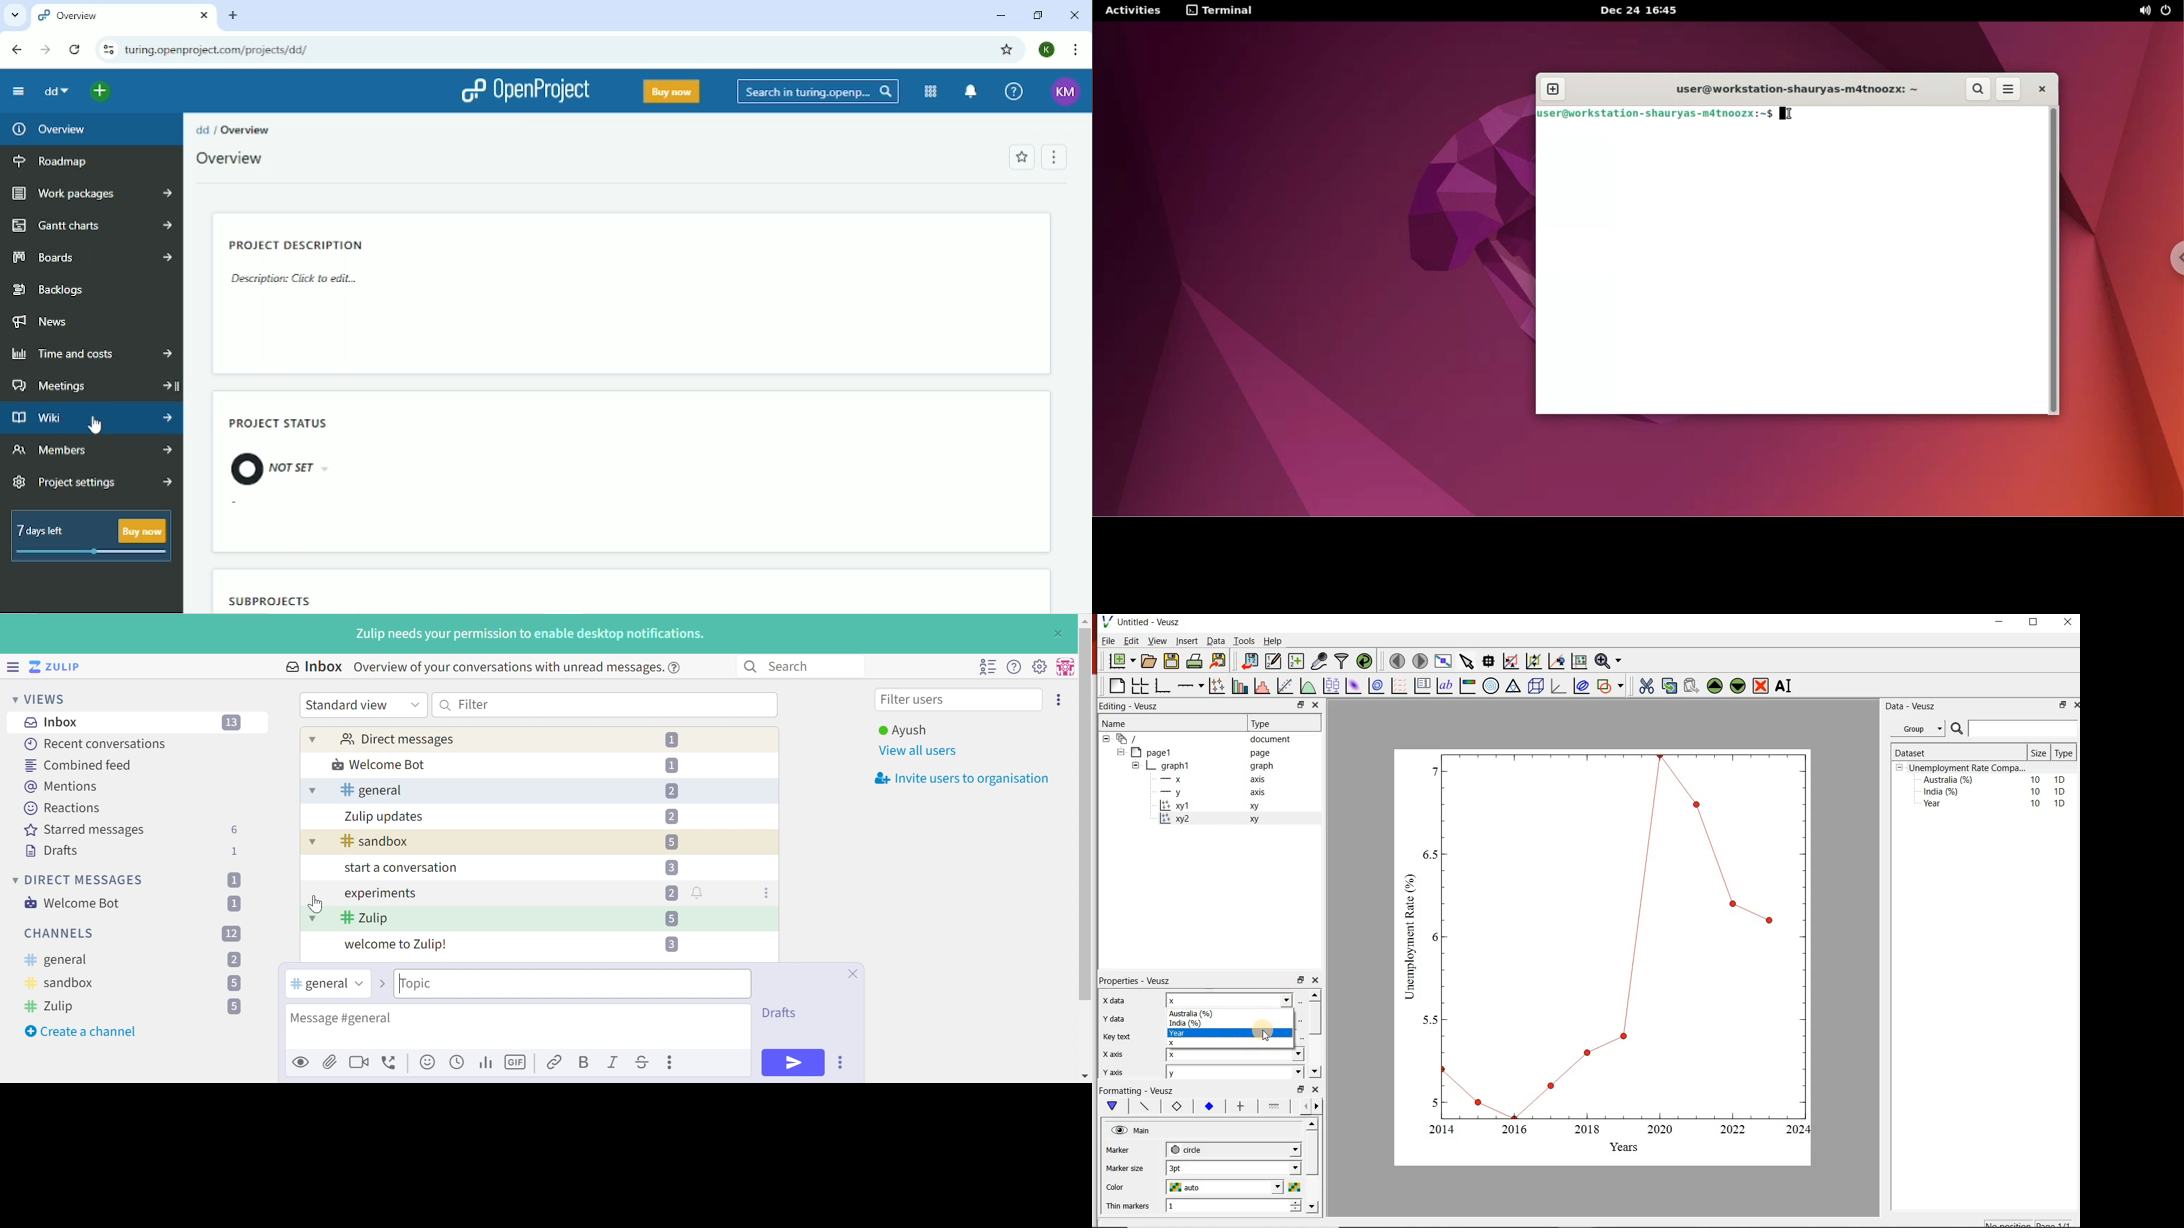 This screenshot has height=1232, width=2184. Describe the element at coordinates (1534, 685) in the screenshot. I see `3d scenes` at that location.